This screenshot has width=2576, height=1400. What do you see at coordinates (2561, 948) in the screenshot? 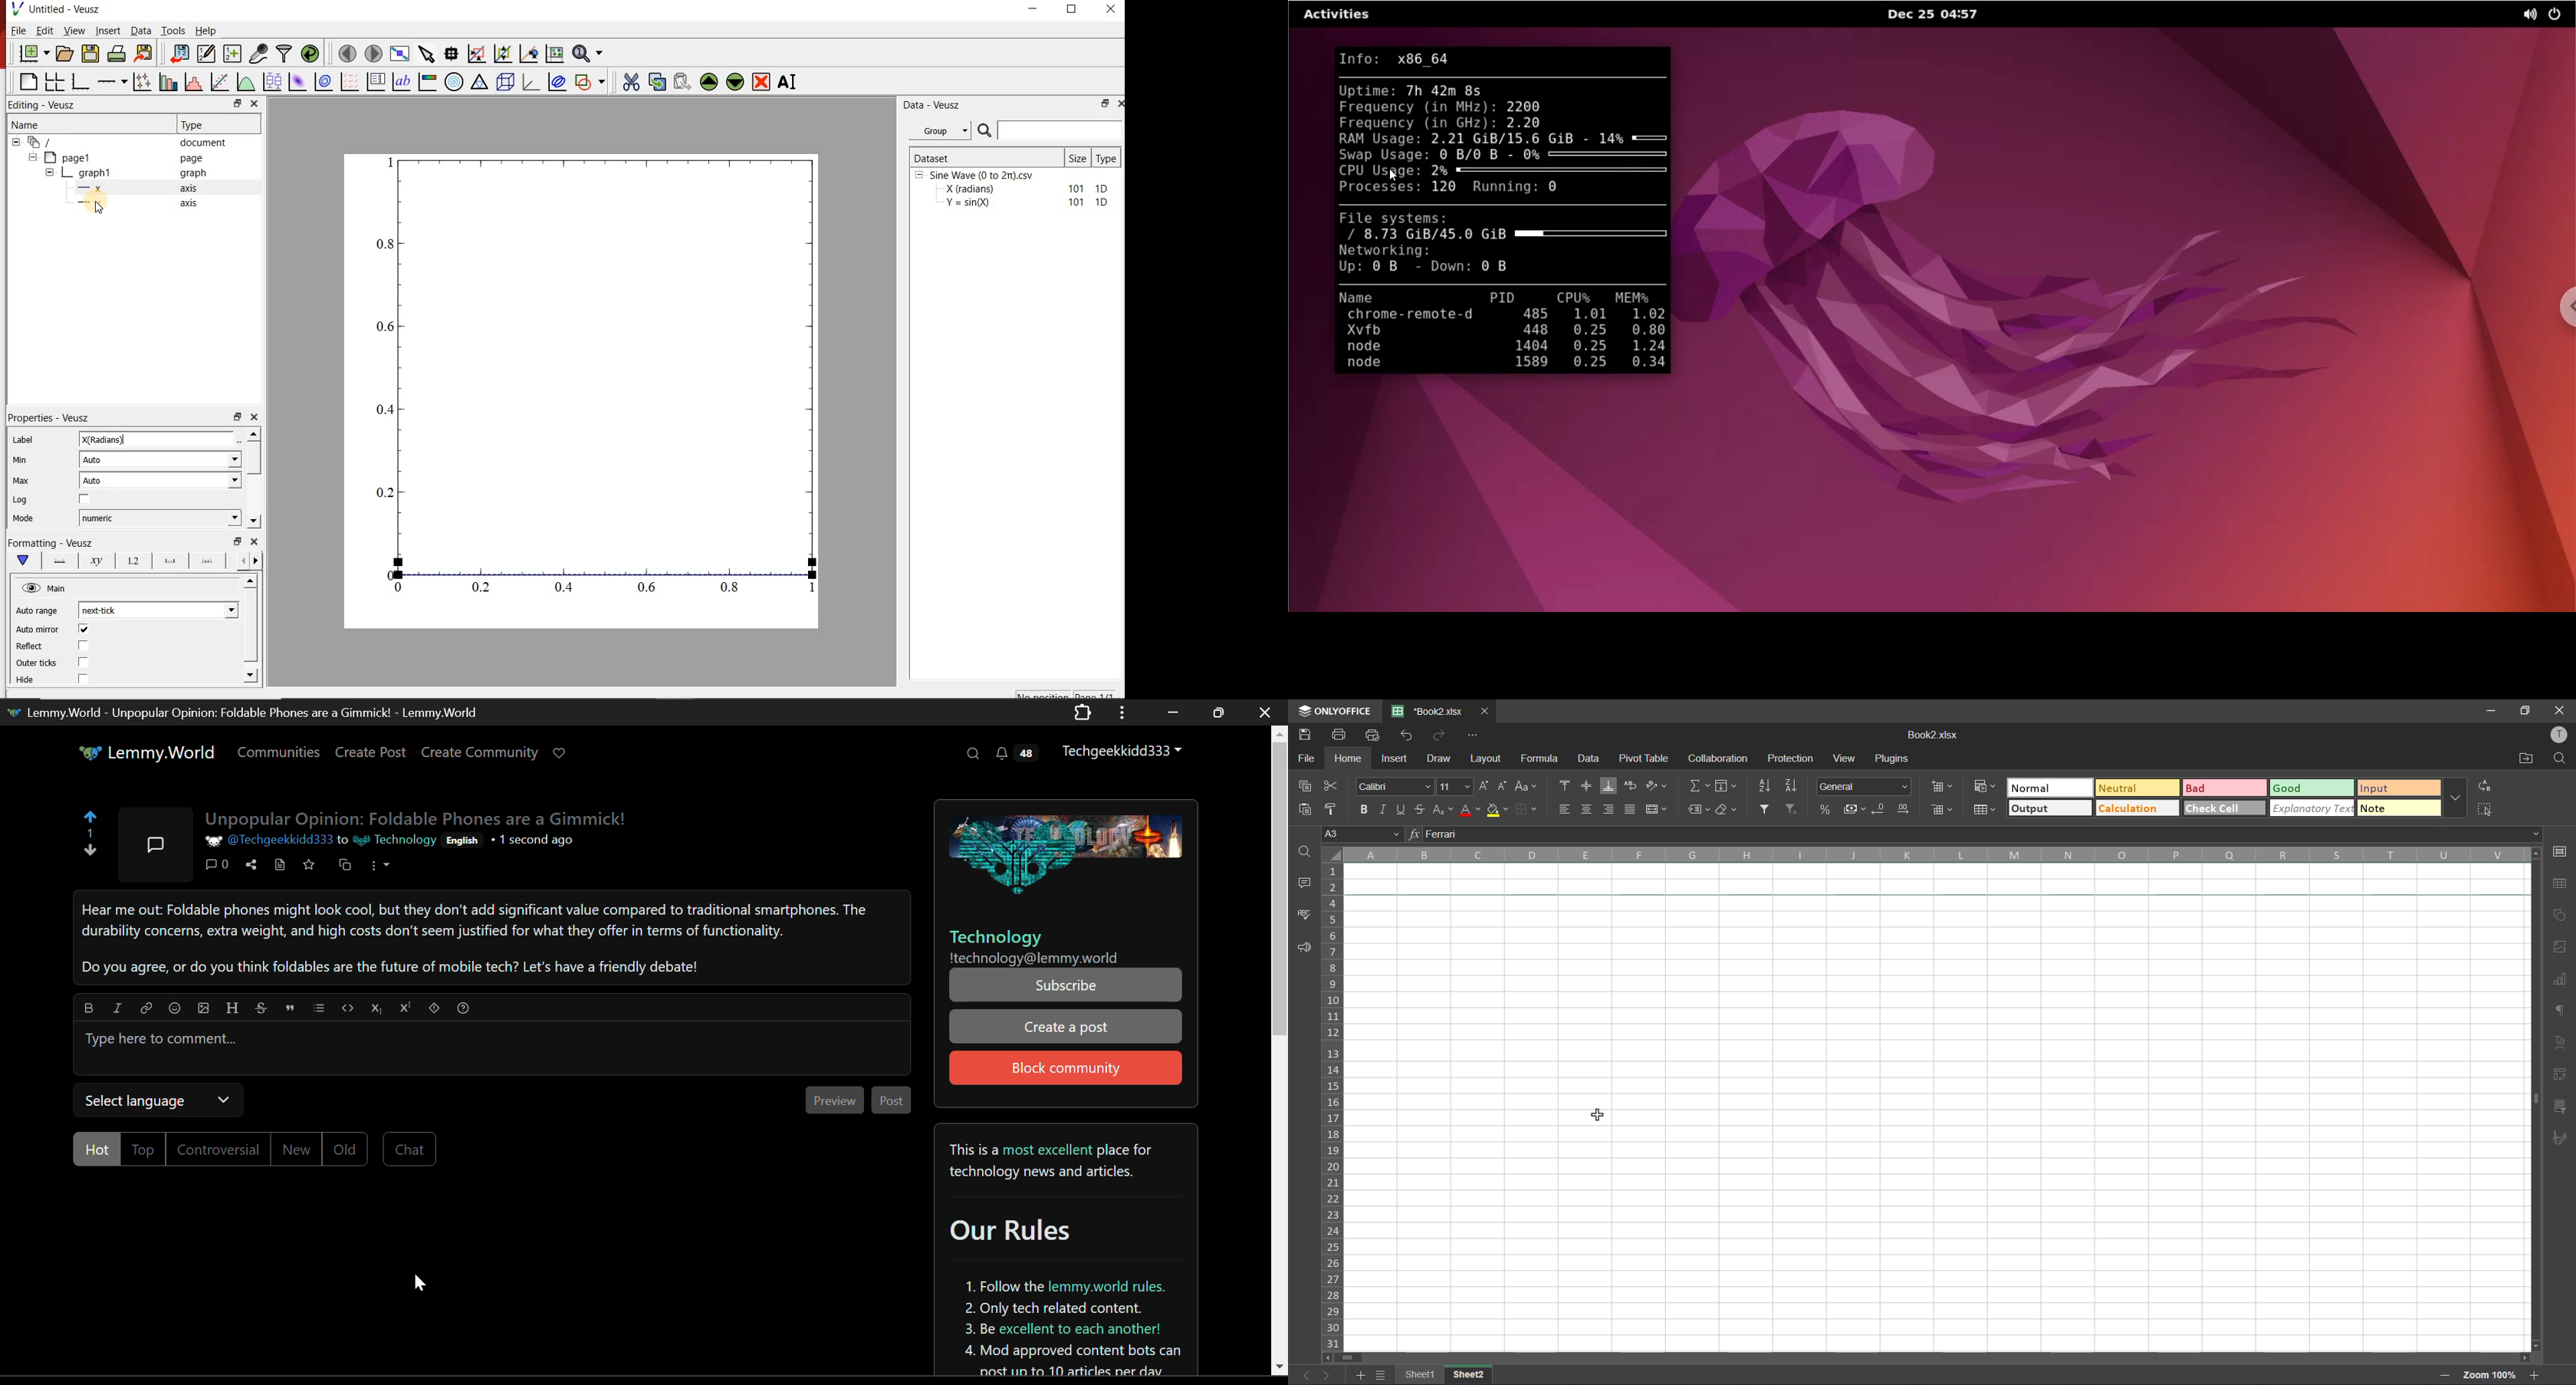
I see `images` at bounding box center [2561, 948].